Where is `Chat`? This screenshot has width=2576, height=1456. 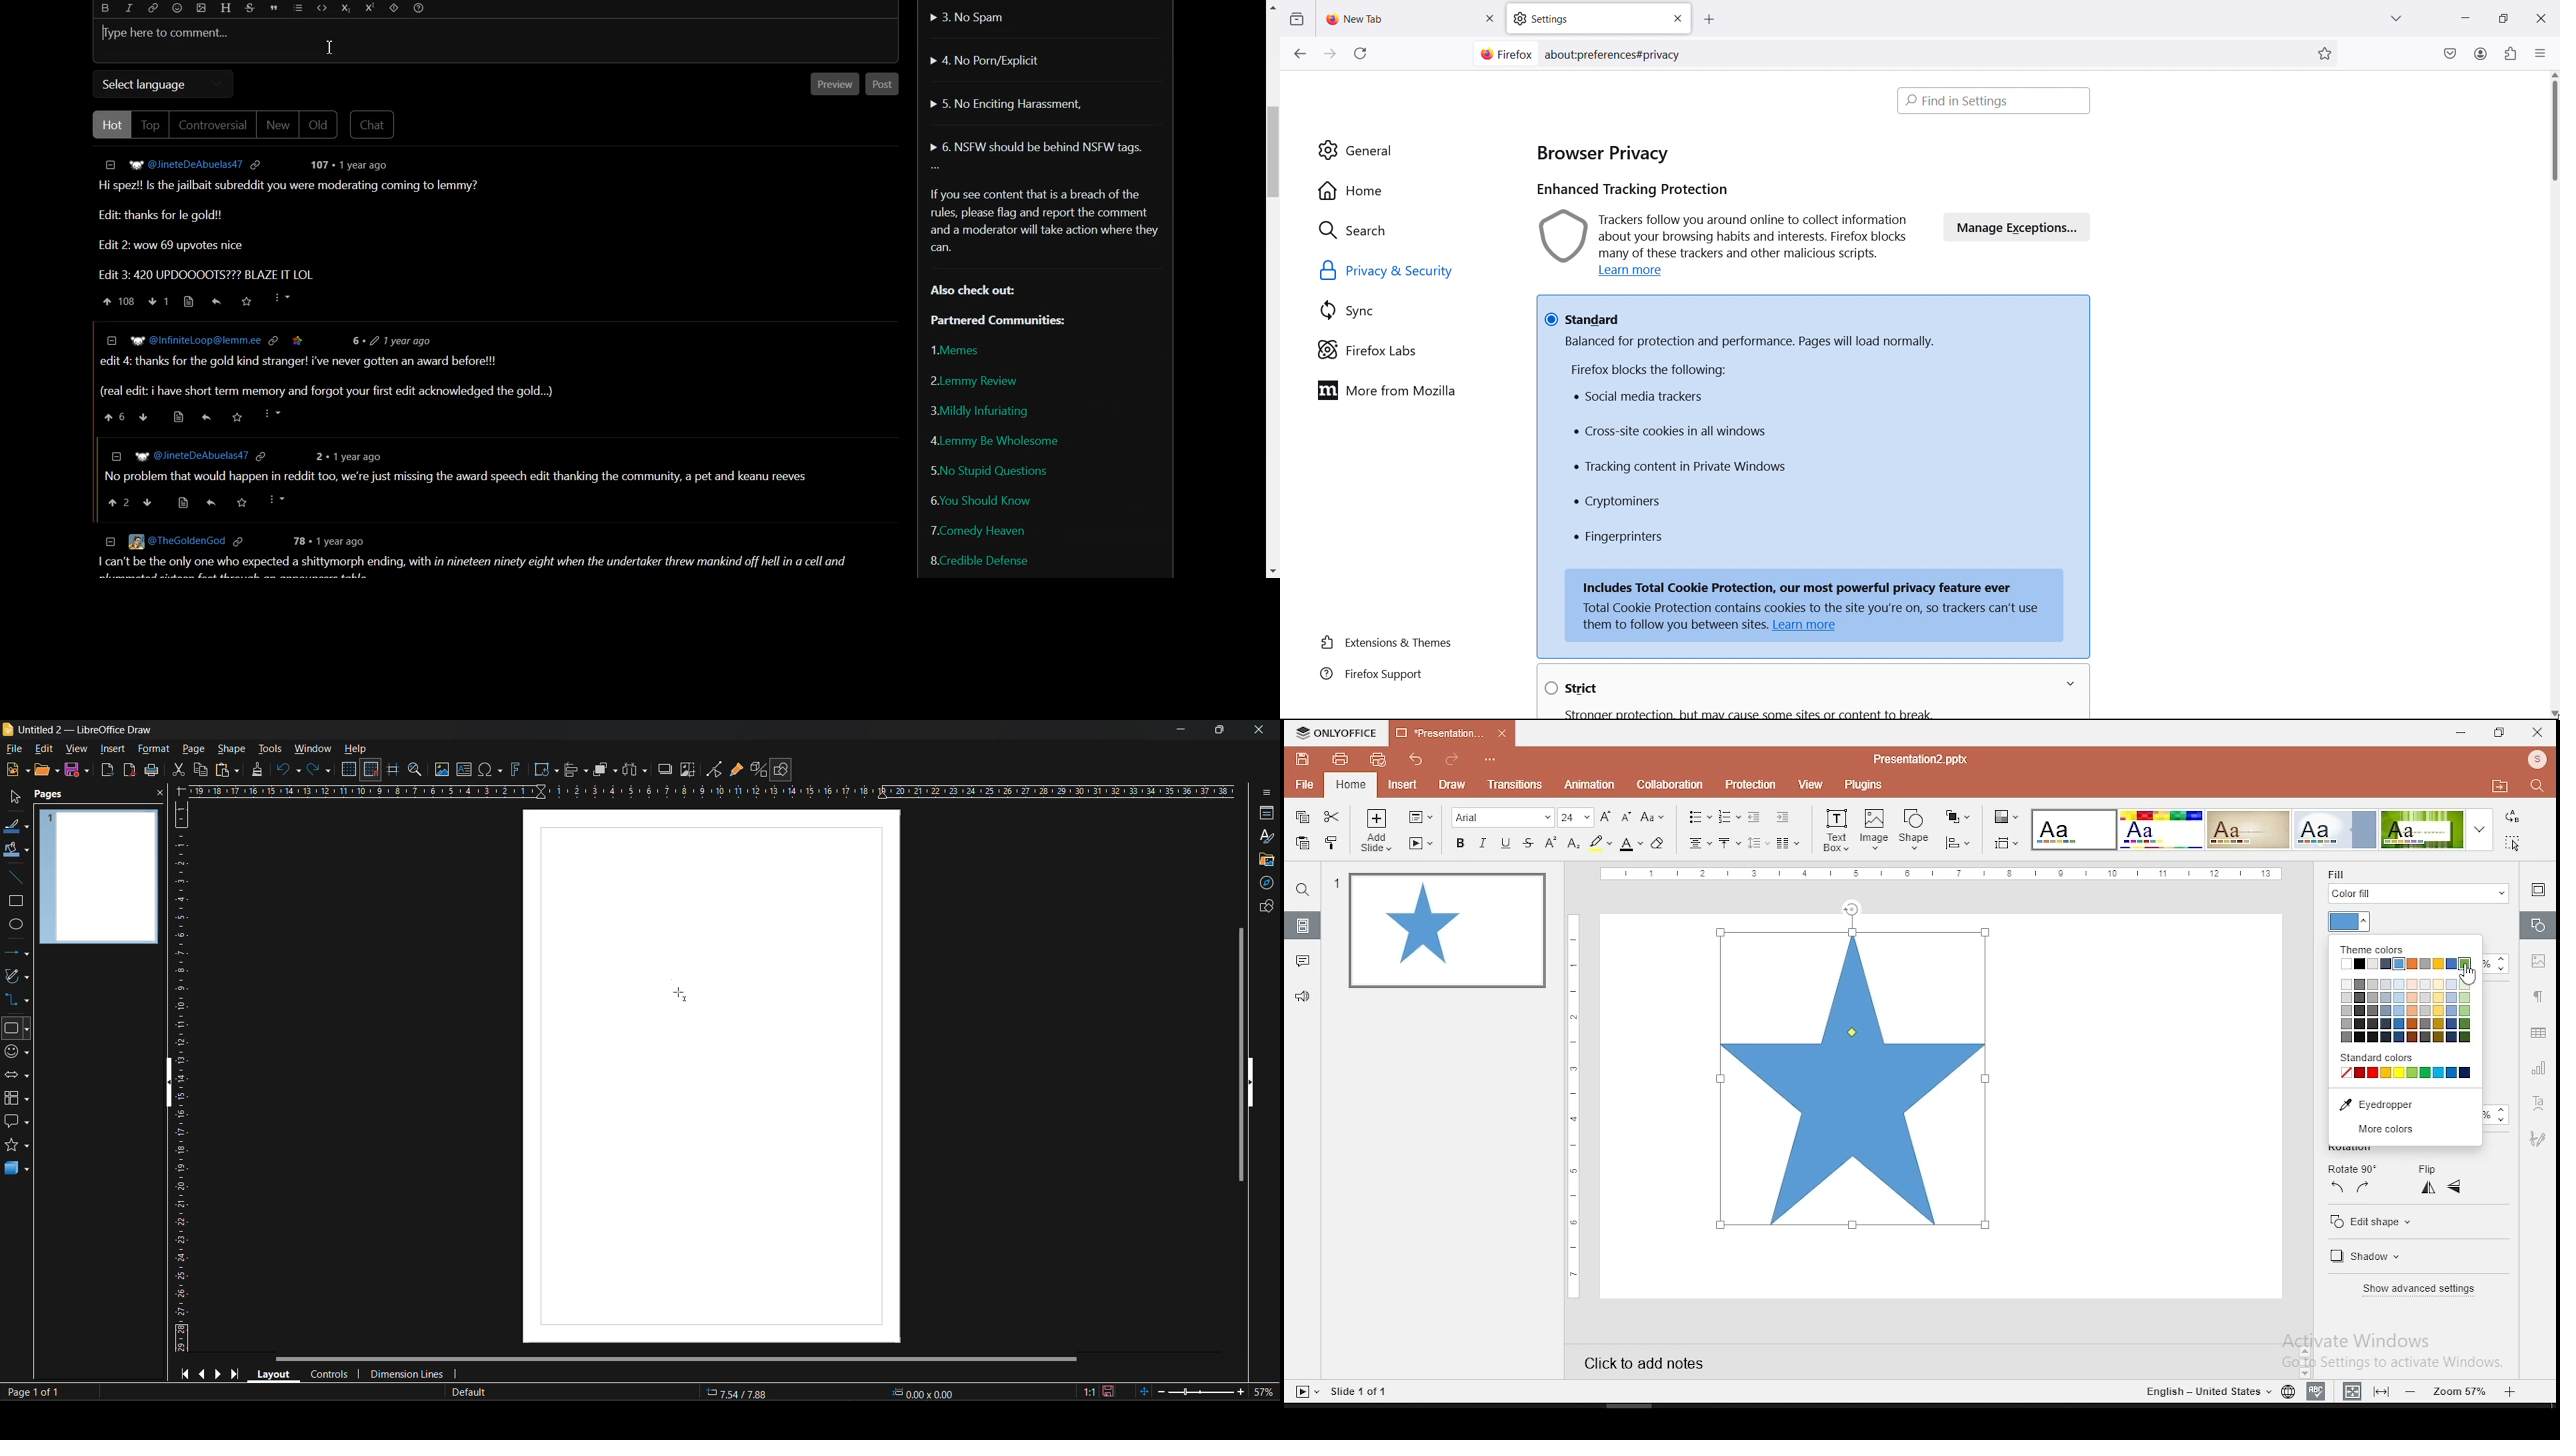 Chat is located at coordinates (373, 125).